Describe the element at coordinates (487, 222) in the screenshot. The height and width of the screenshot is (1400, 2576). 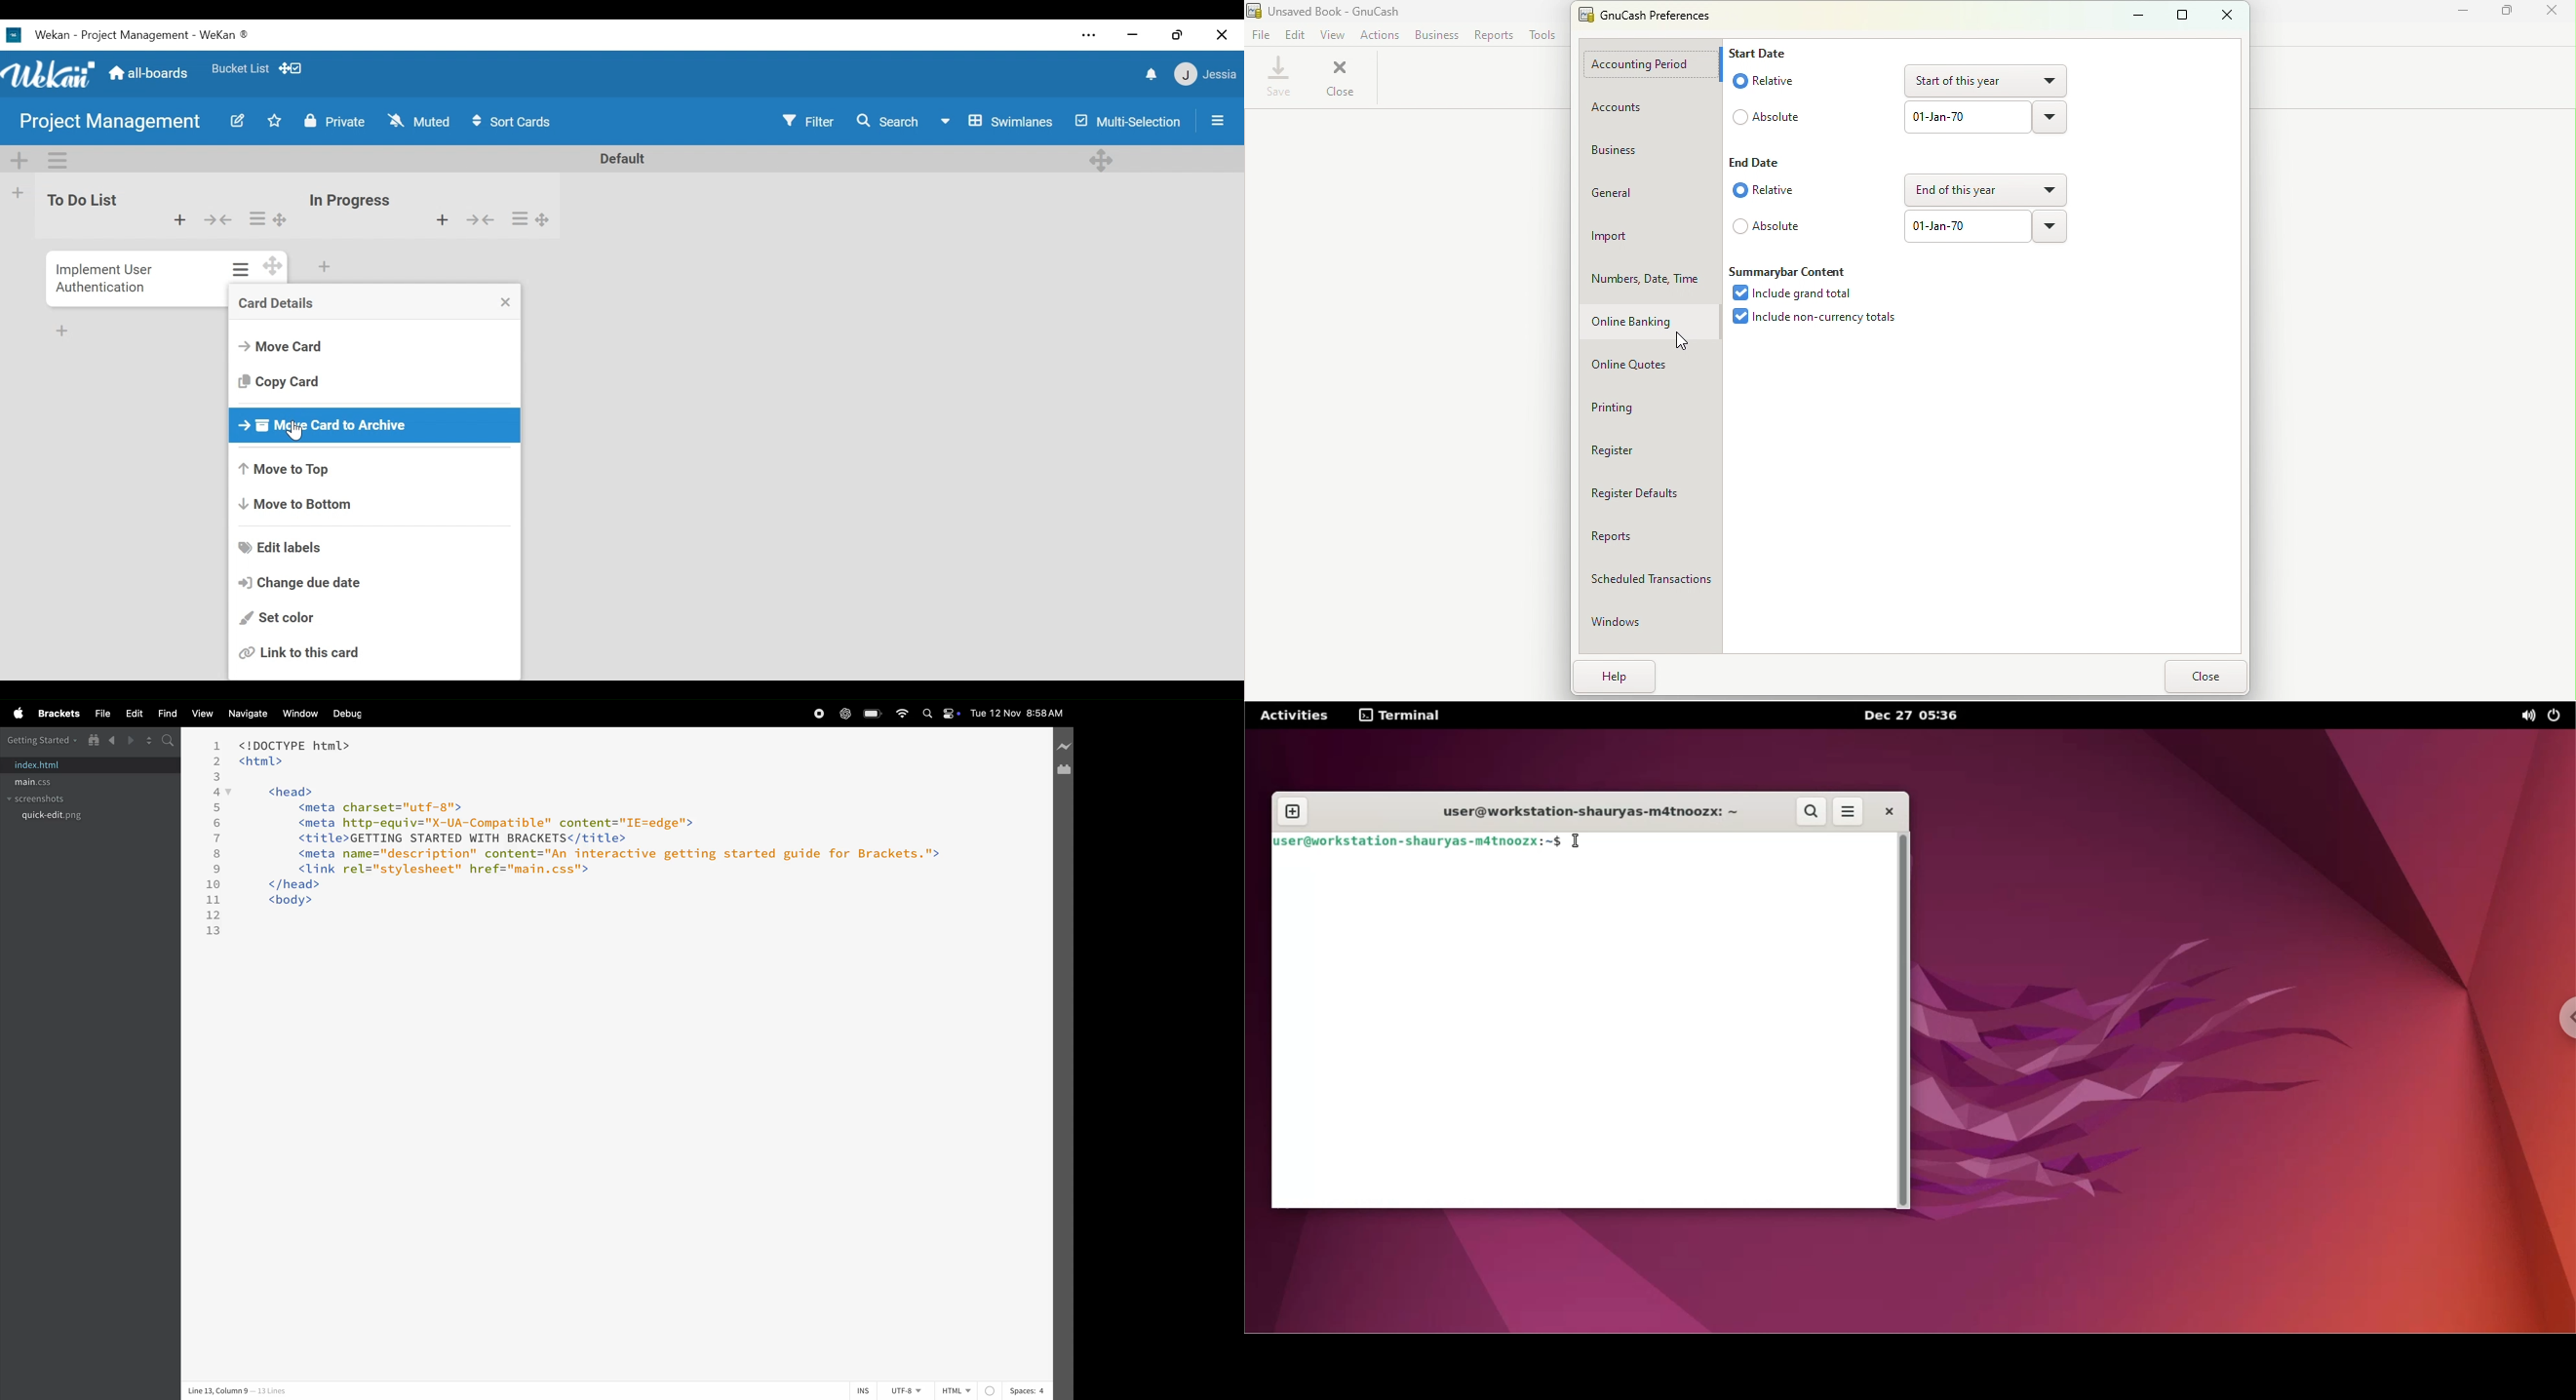
I see `show/hide` at that location.